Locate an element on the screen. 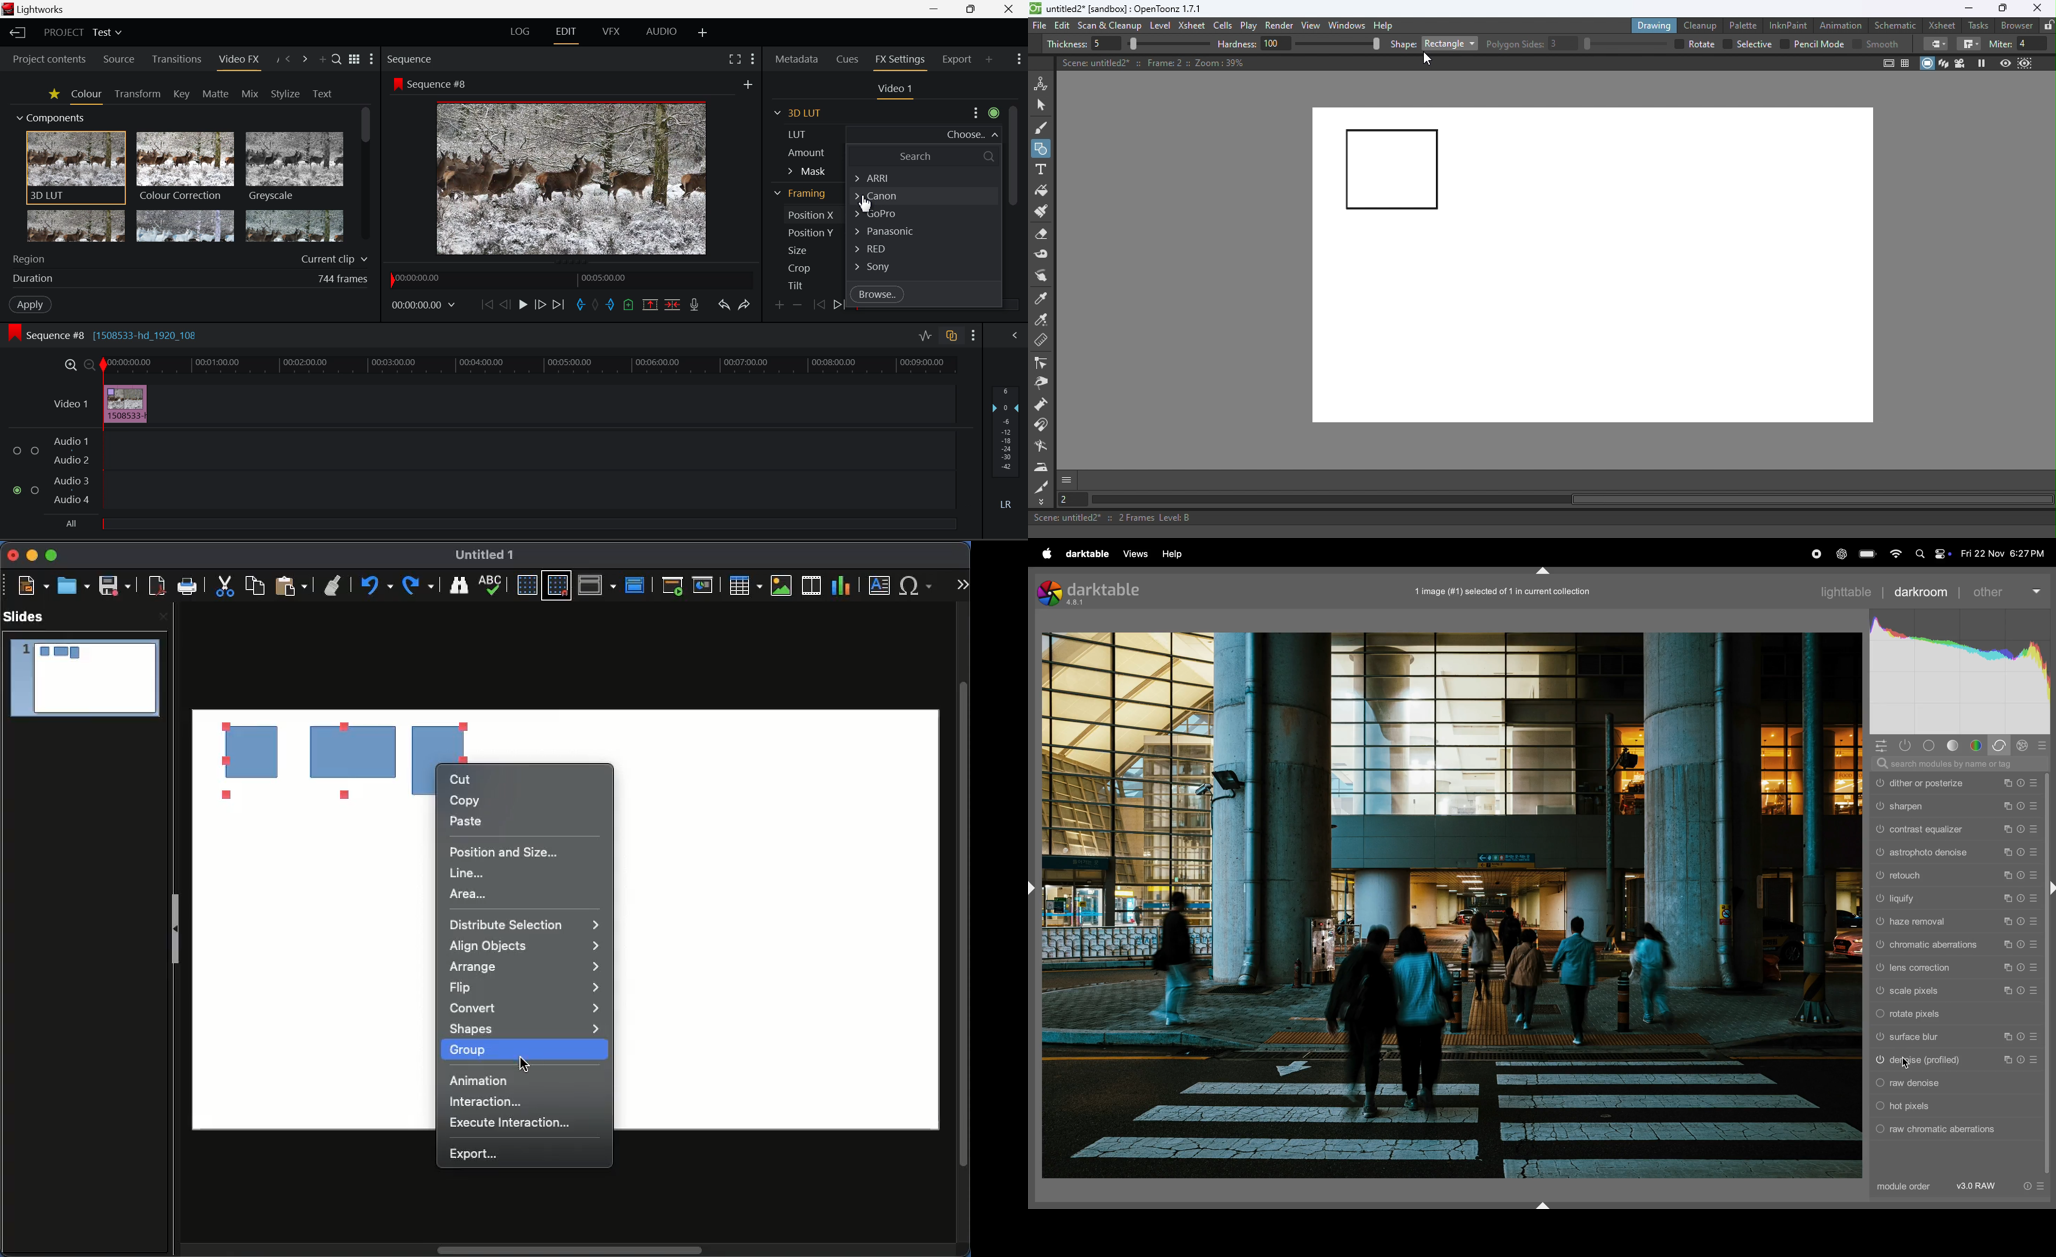  slider is located at coordinates (1169, 44).